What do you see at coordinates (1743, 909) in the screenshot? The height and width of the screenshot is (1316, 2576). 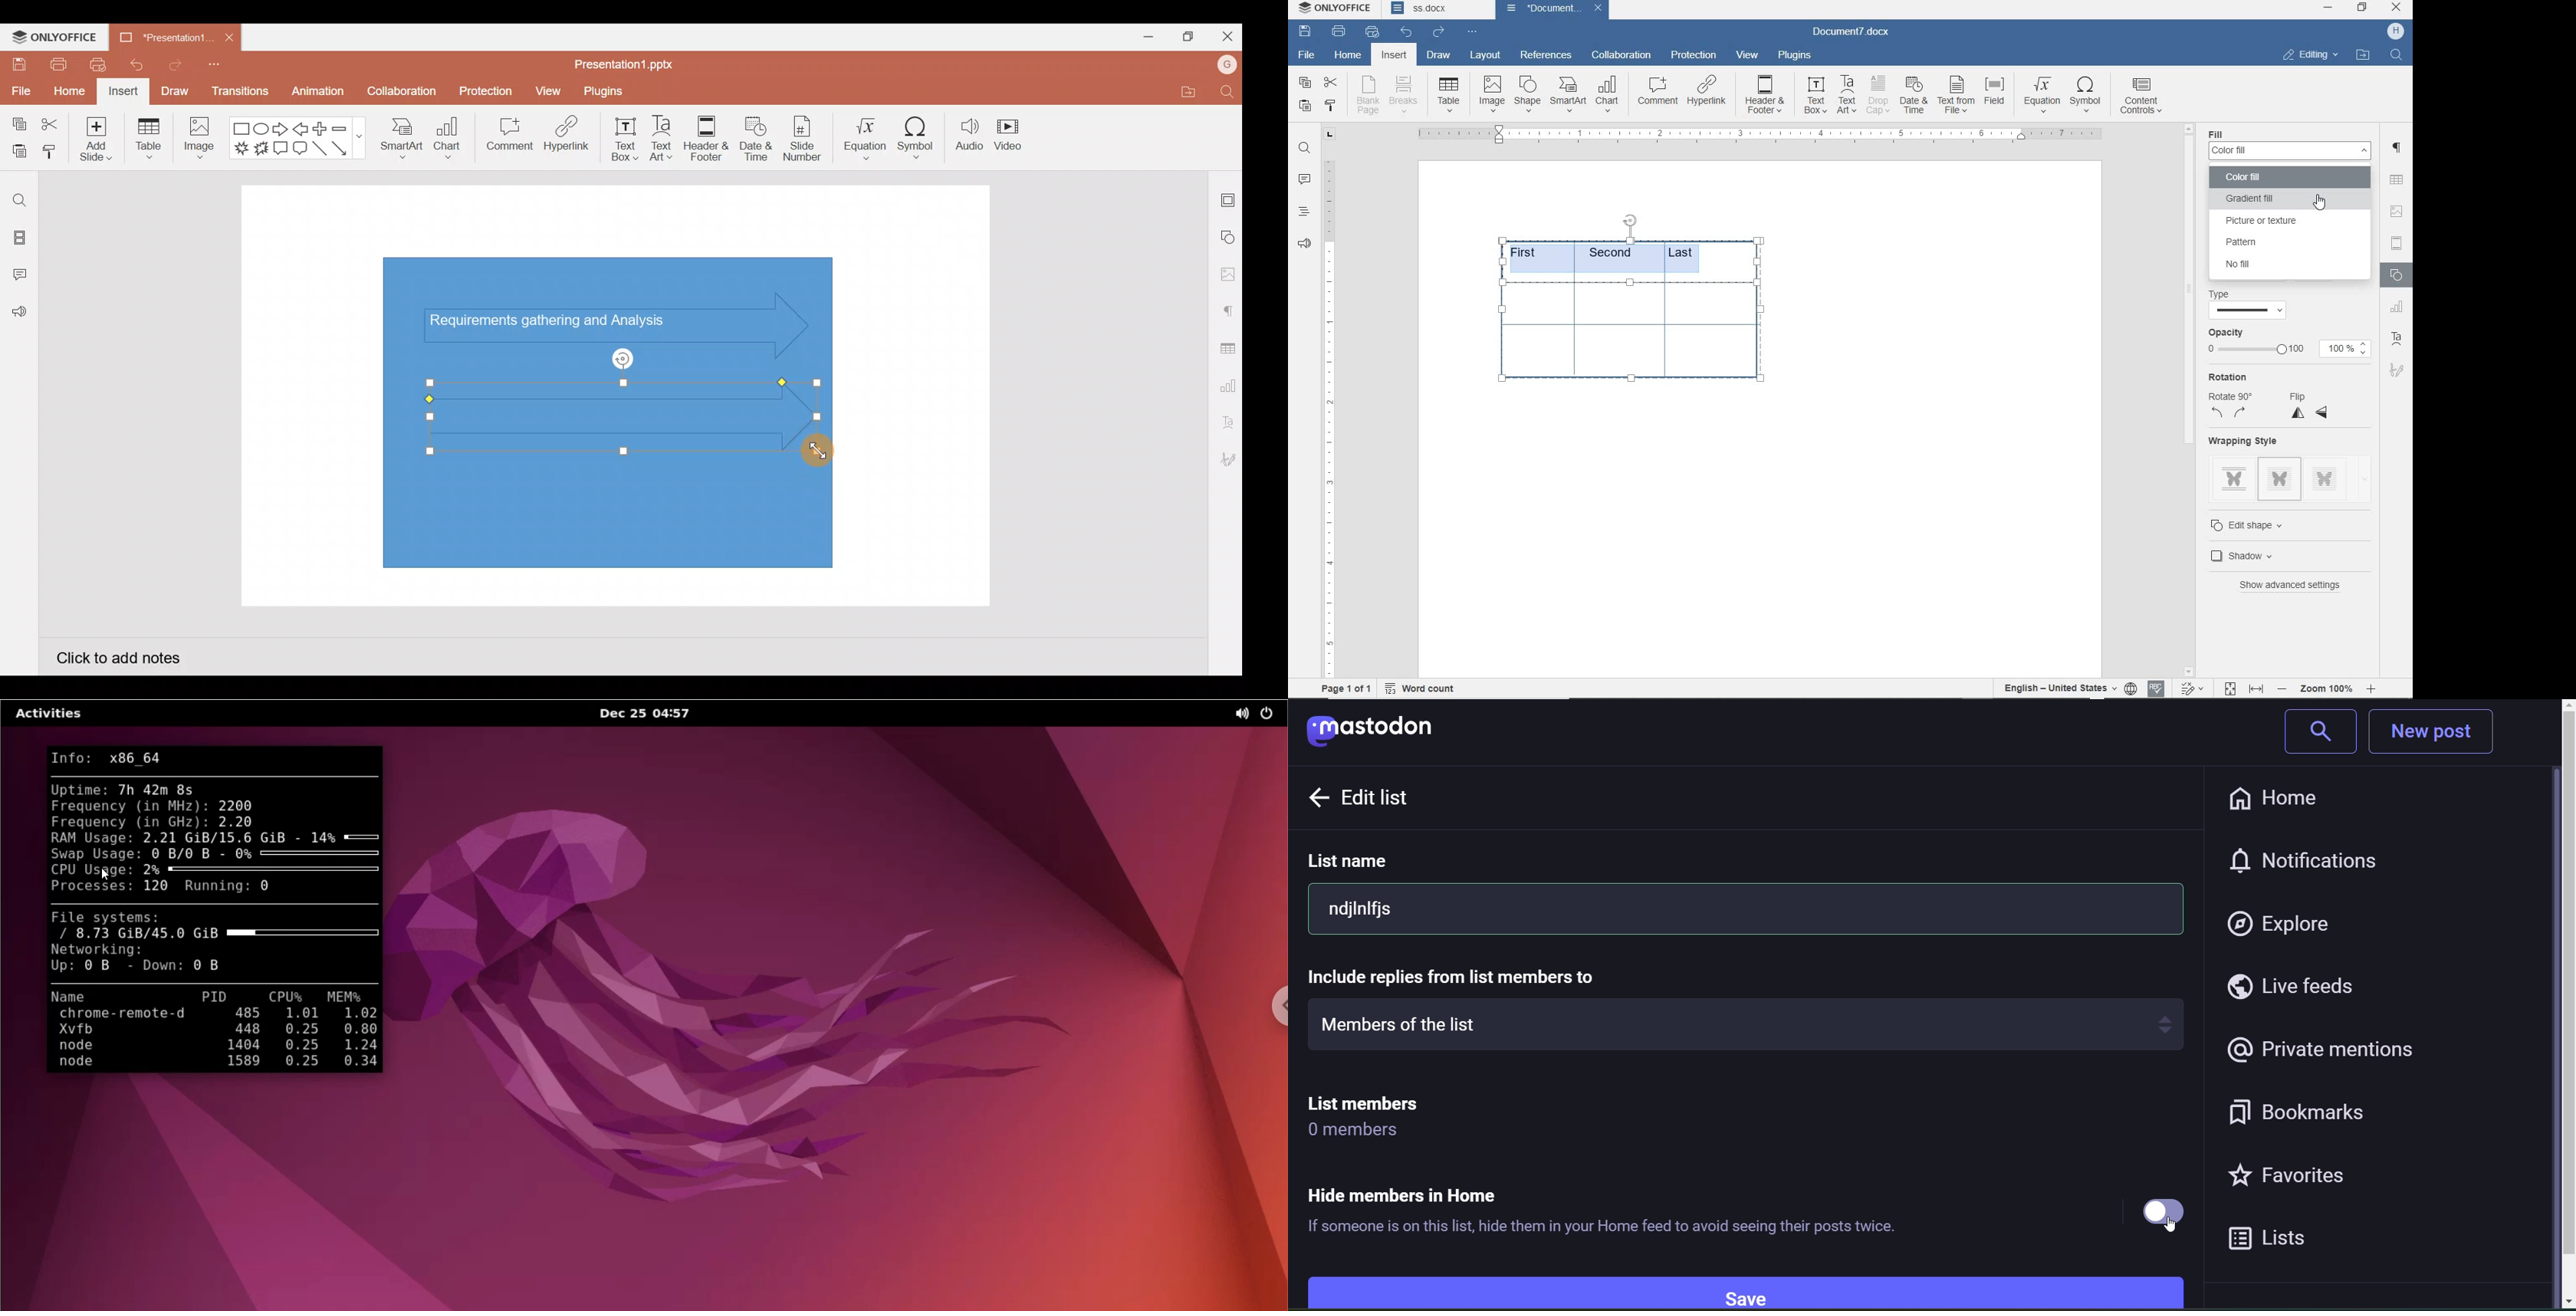 I see `ndjlnlfjs` at bounding box center [1743, 909].